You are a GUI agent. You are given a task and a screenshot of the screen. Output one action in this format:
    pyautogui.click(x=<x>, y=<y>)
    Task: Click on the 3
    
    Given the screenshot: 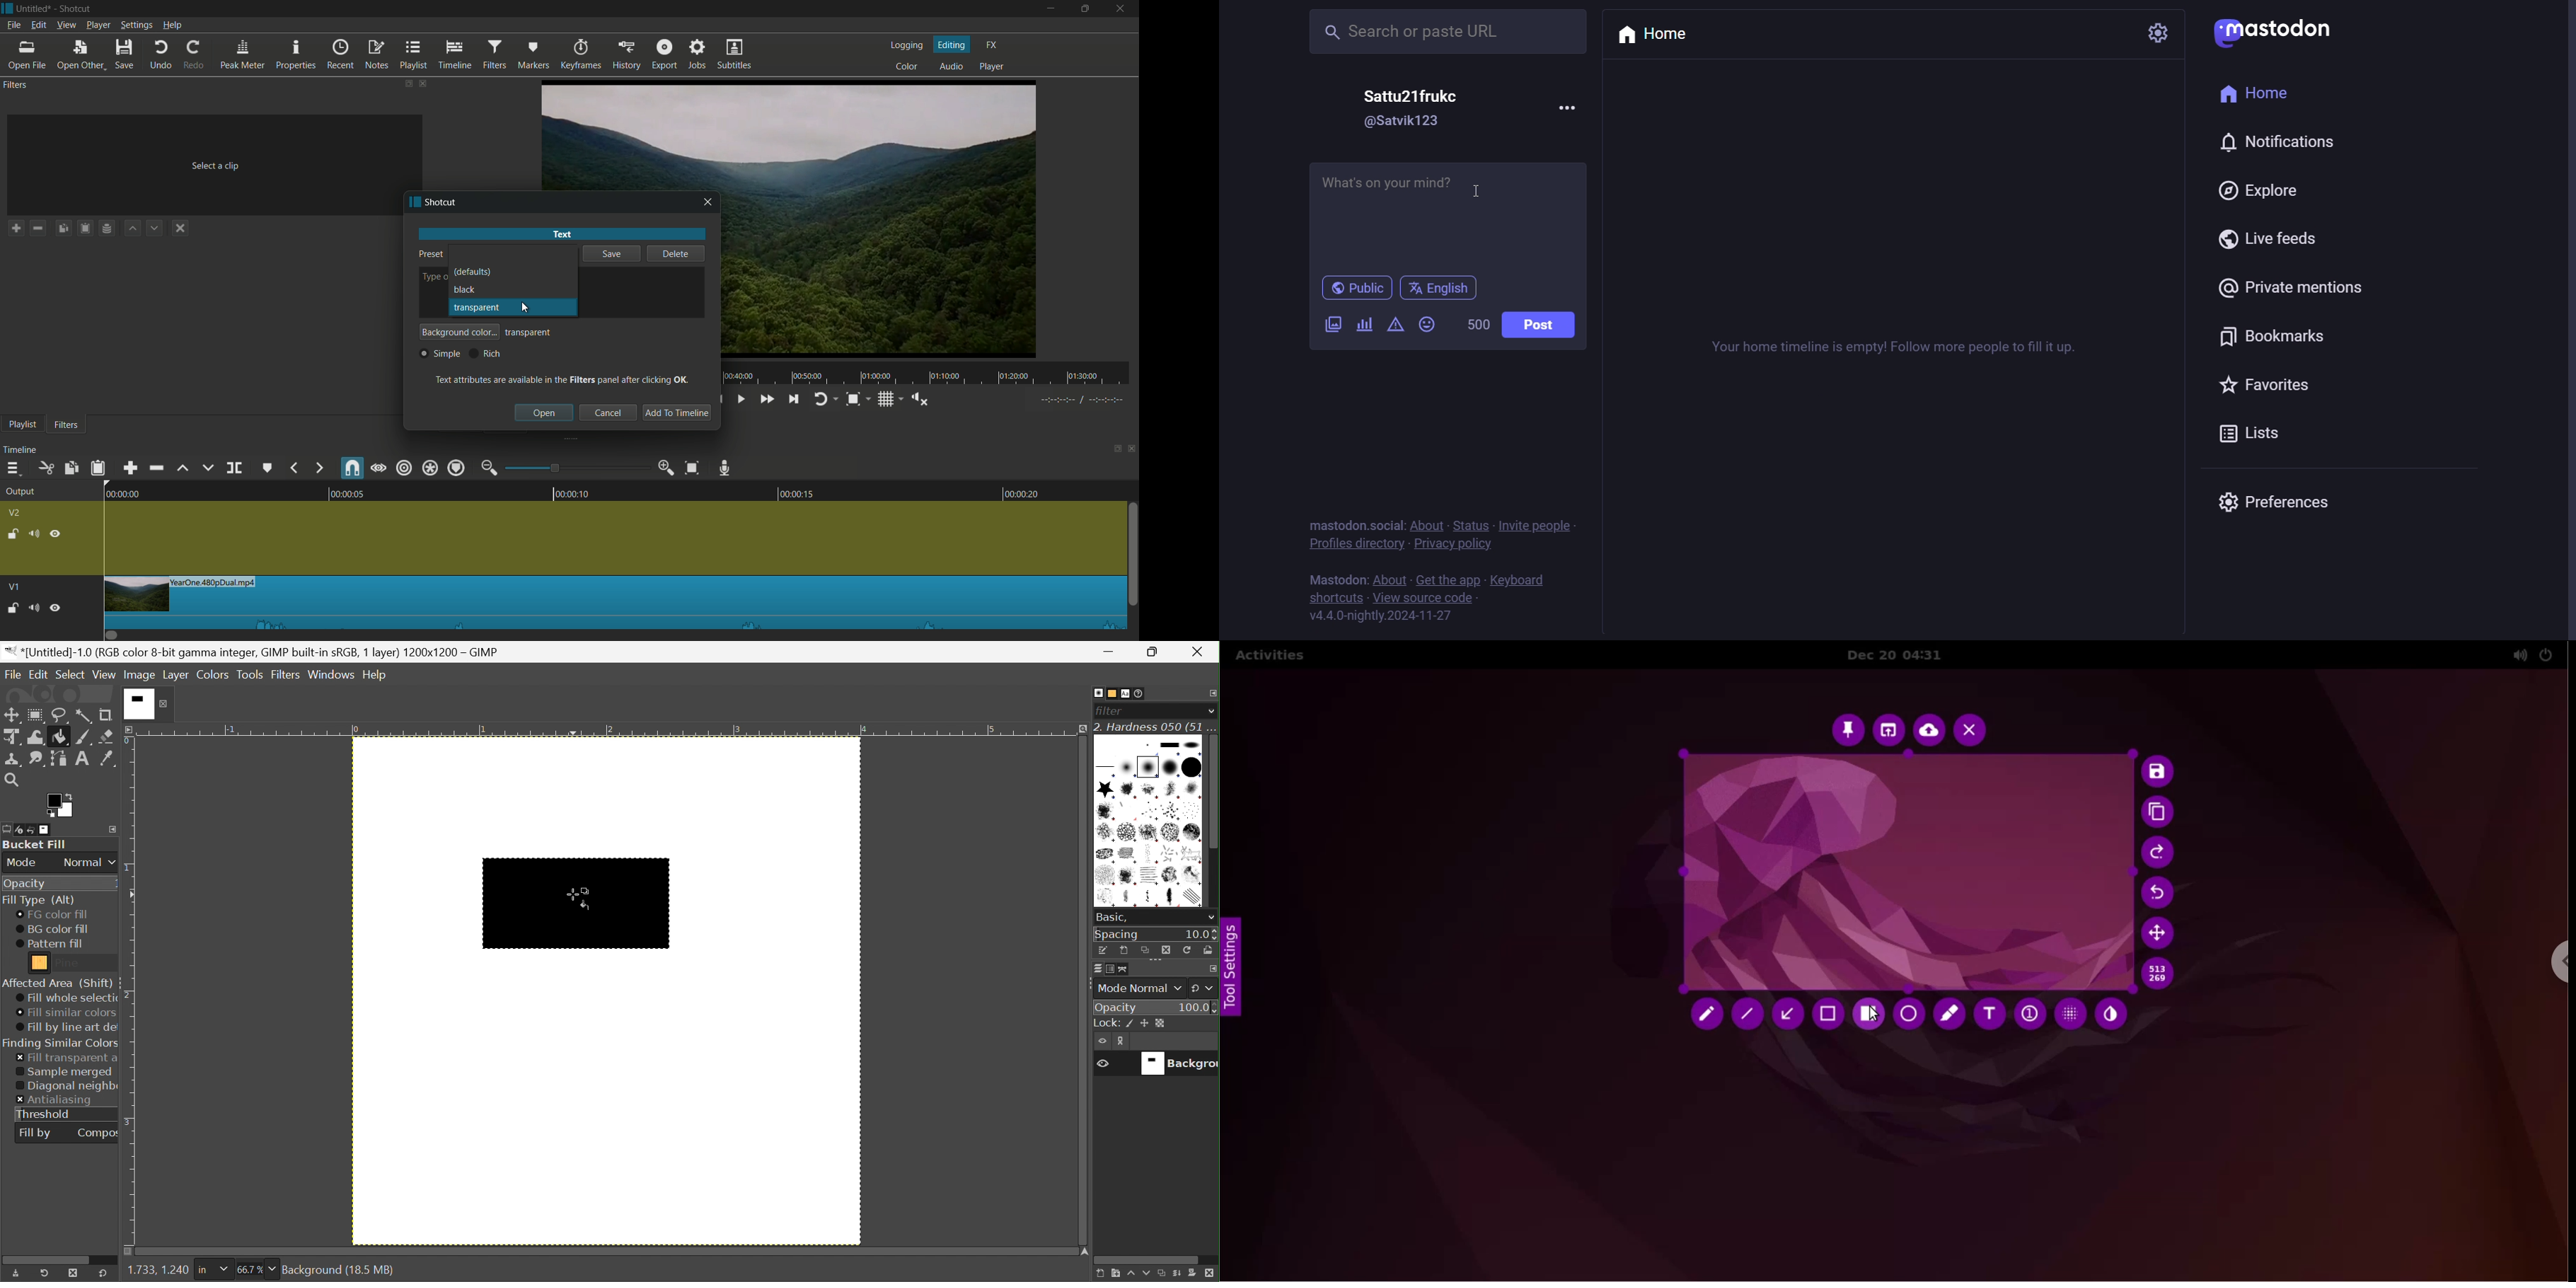 What is the action you would take?
    pyautogui.click(x=736, y=730)
    